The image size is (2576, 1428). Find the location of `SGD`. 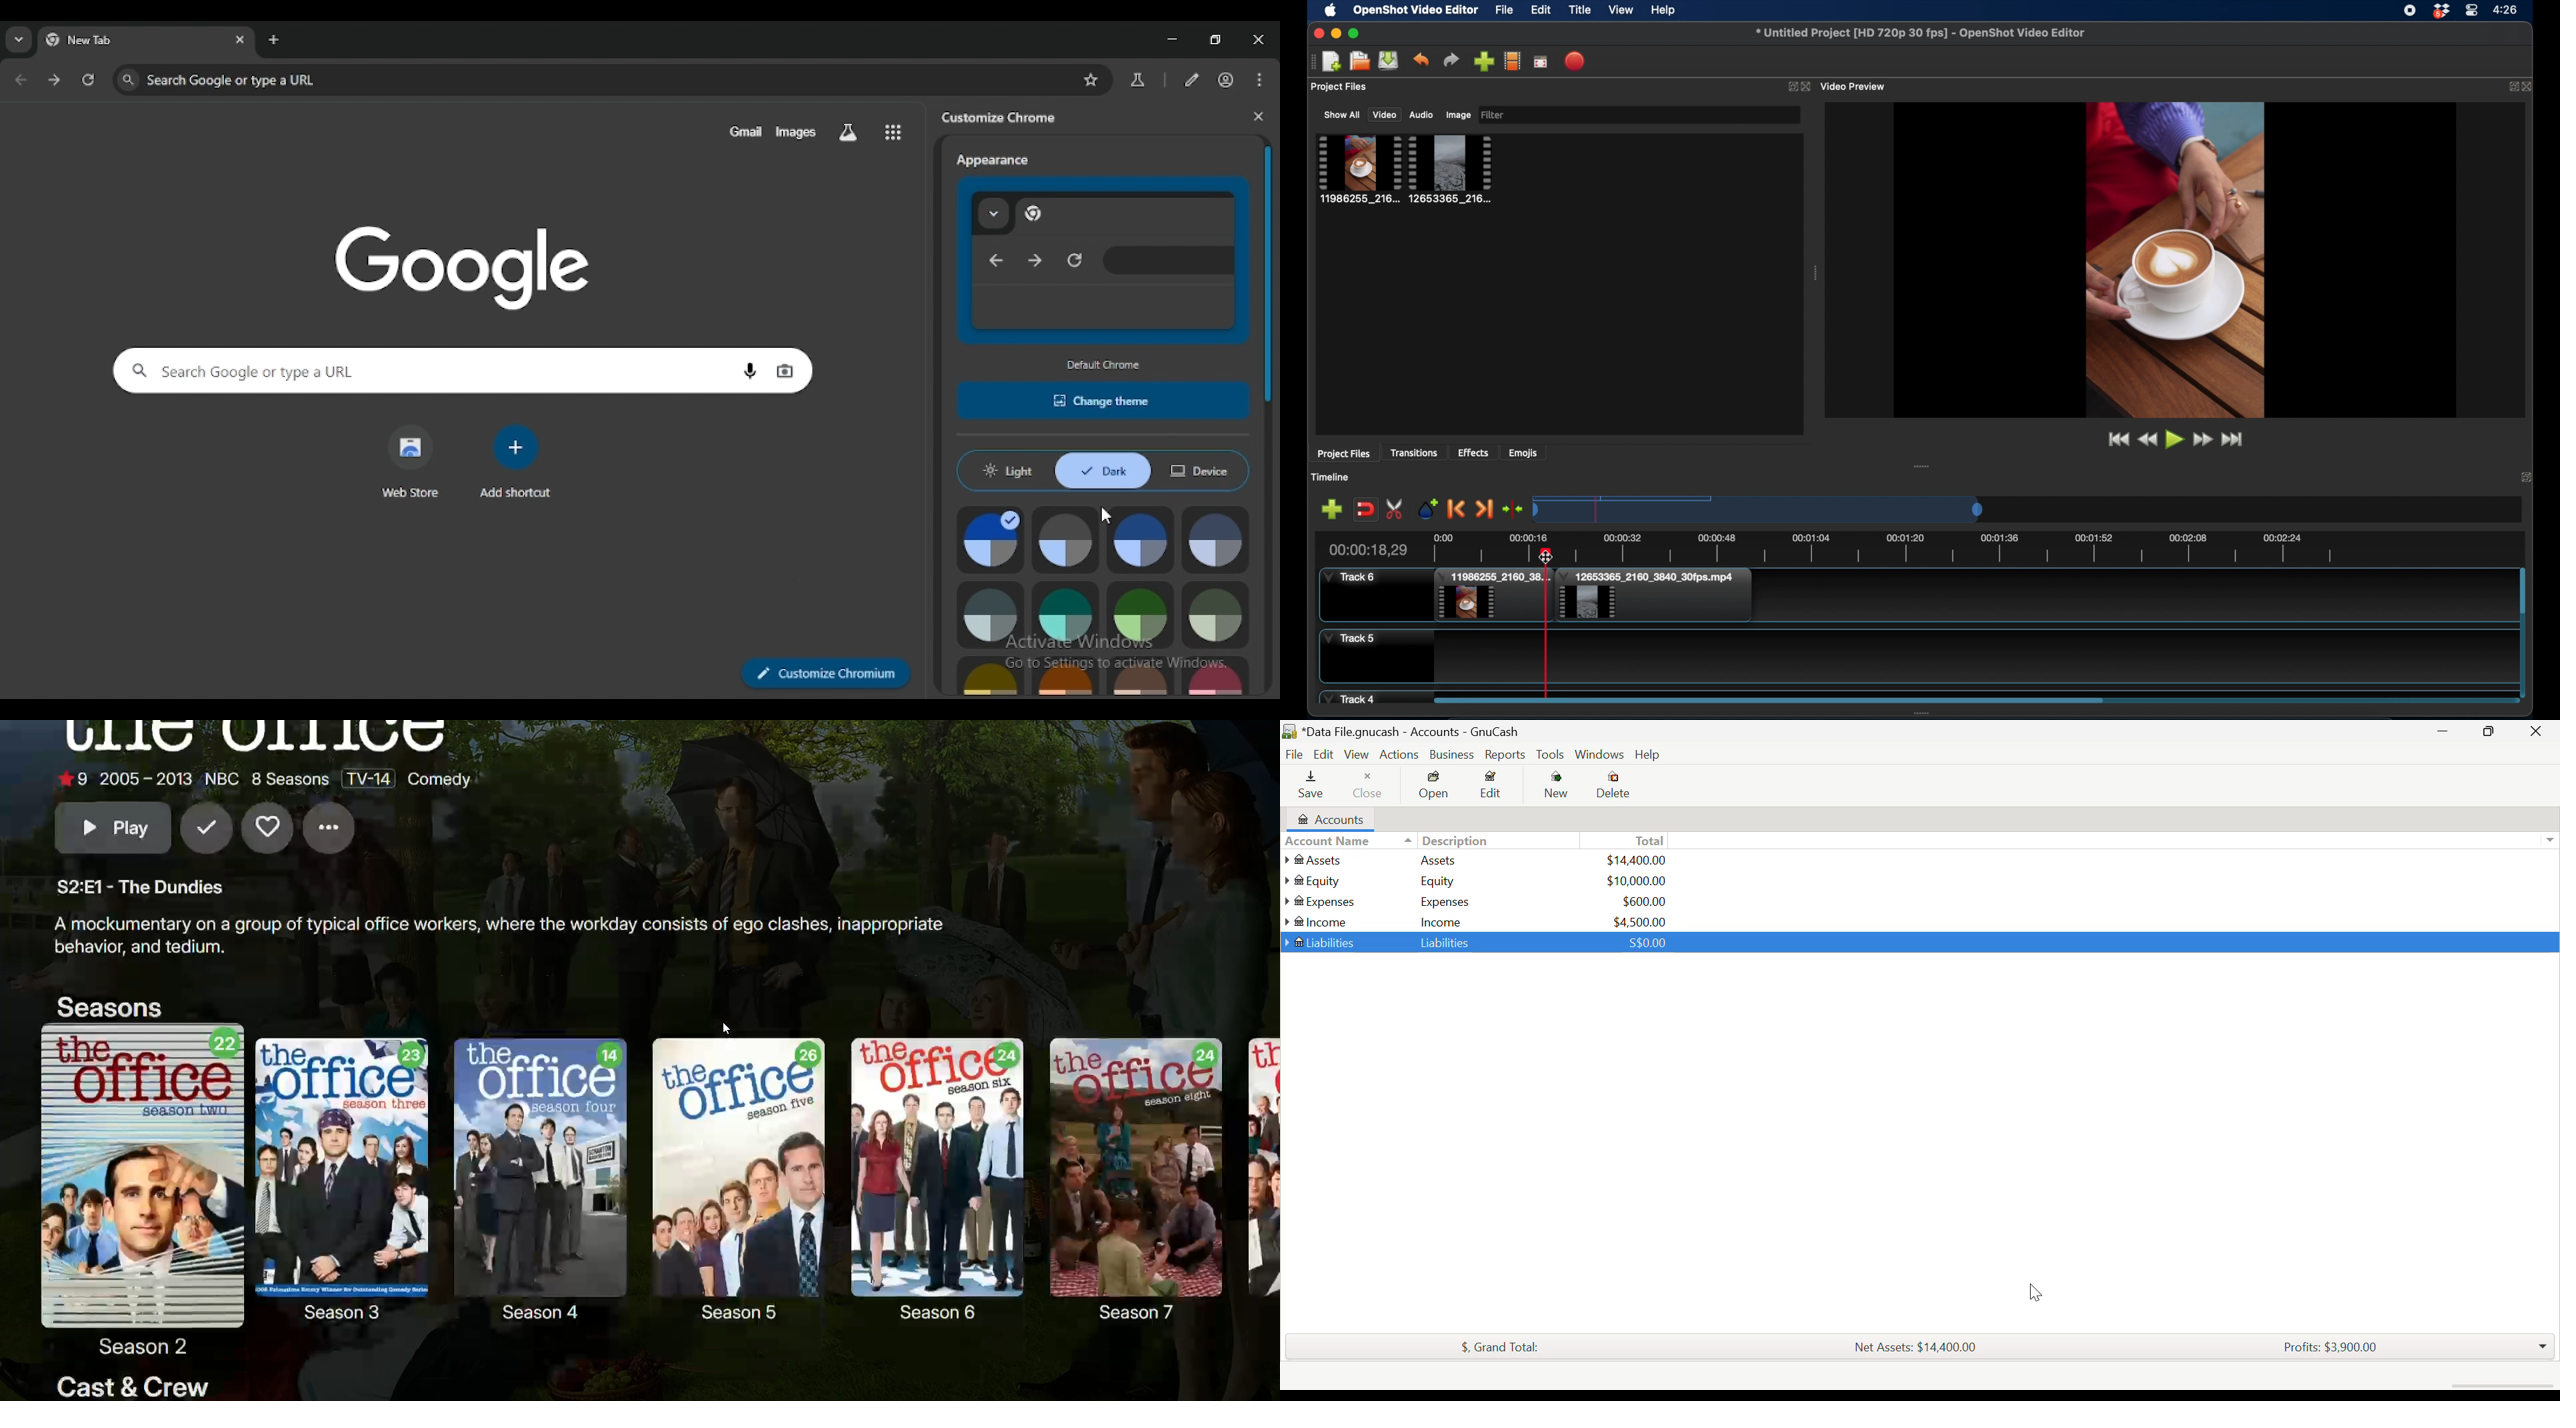

SGD is located at coordinates (1647, 942).